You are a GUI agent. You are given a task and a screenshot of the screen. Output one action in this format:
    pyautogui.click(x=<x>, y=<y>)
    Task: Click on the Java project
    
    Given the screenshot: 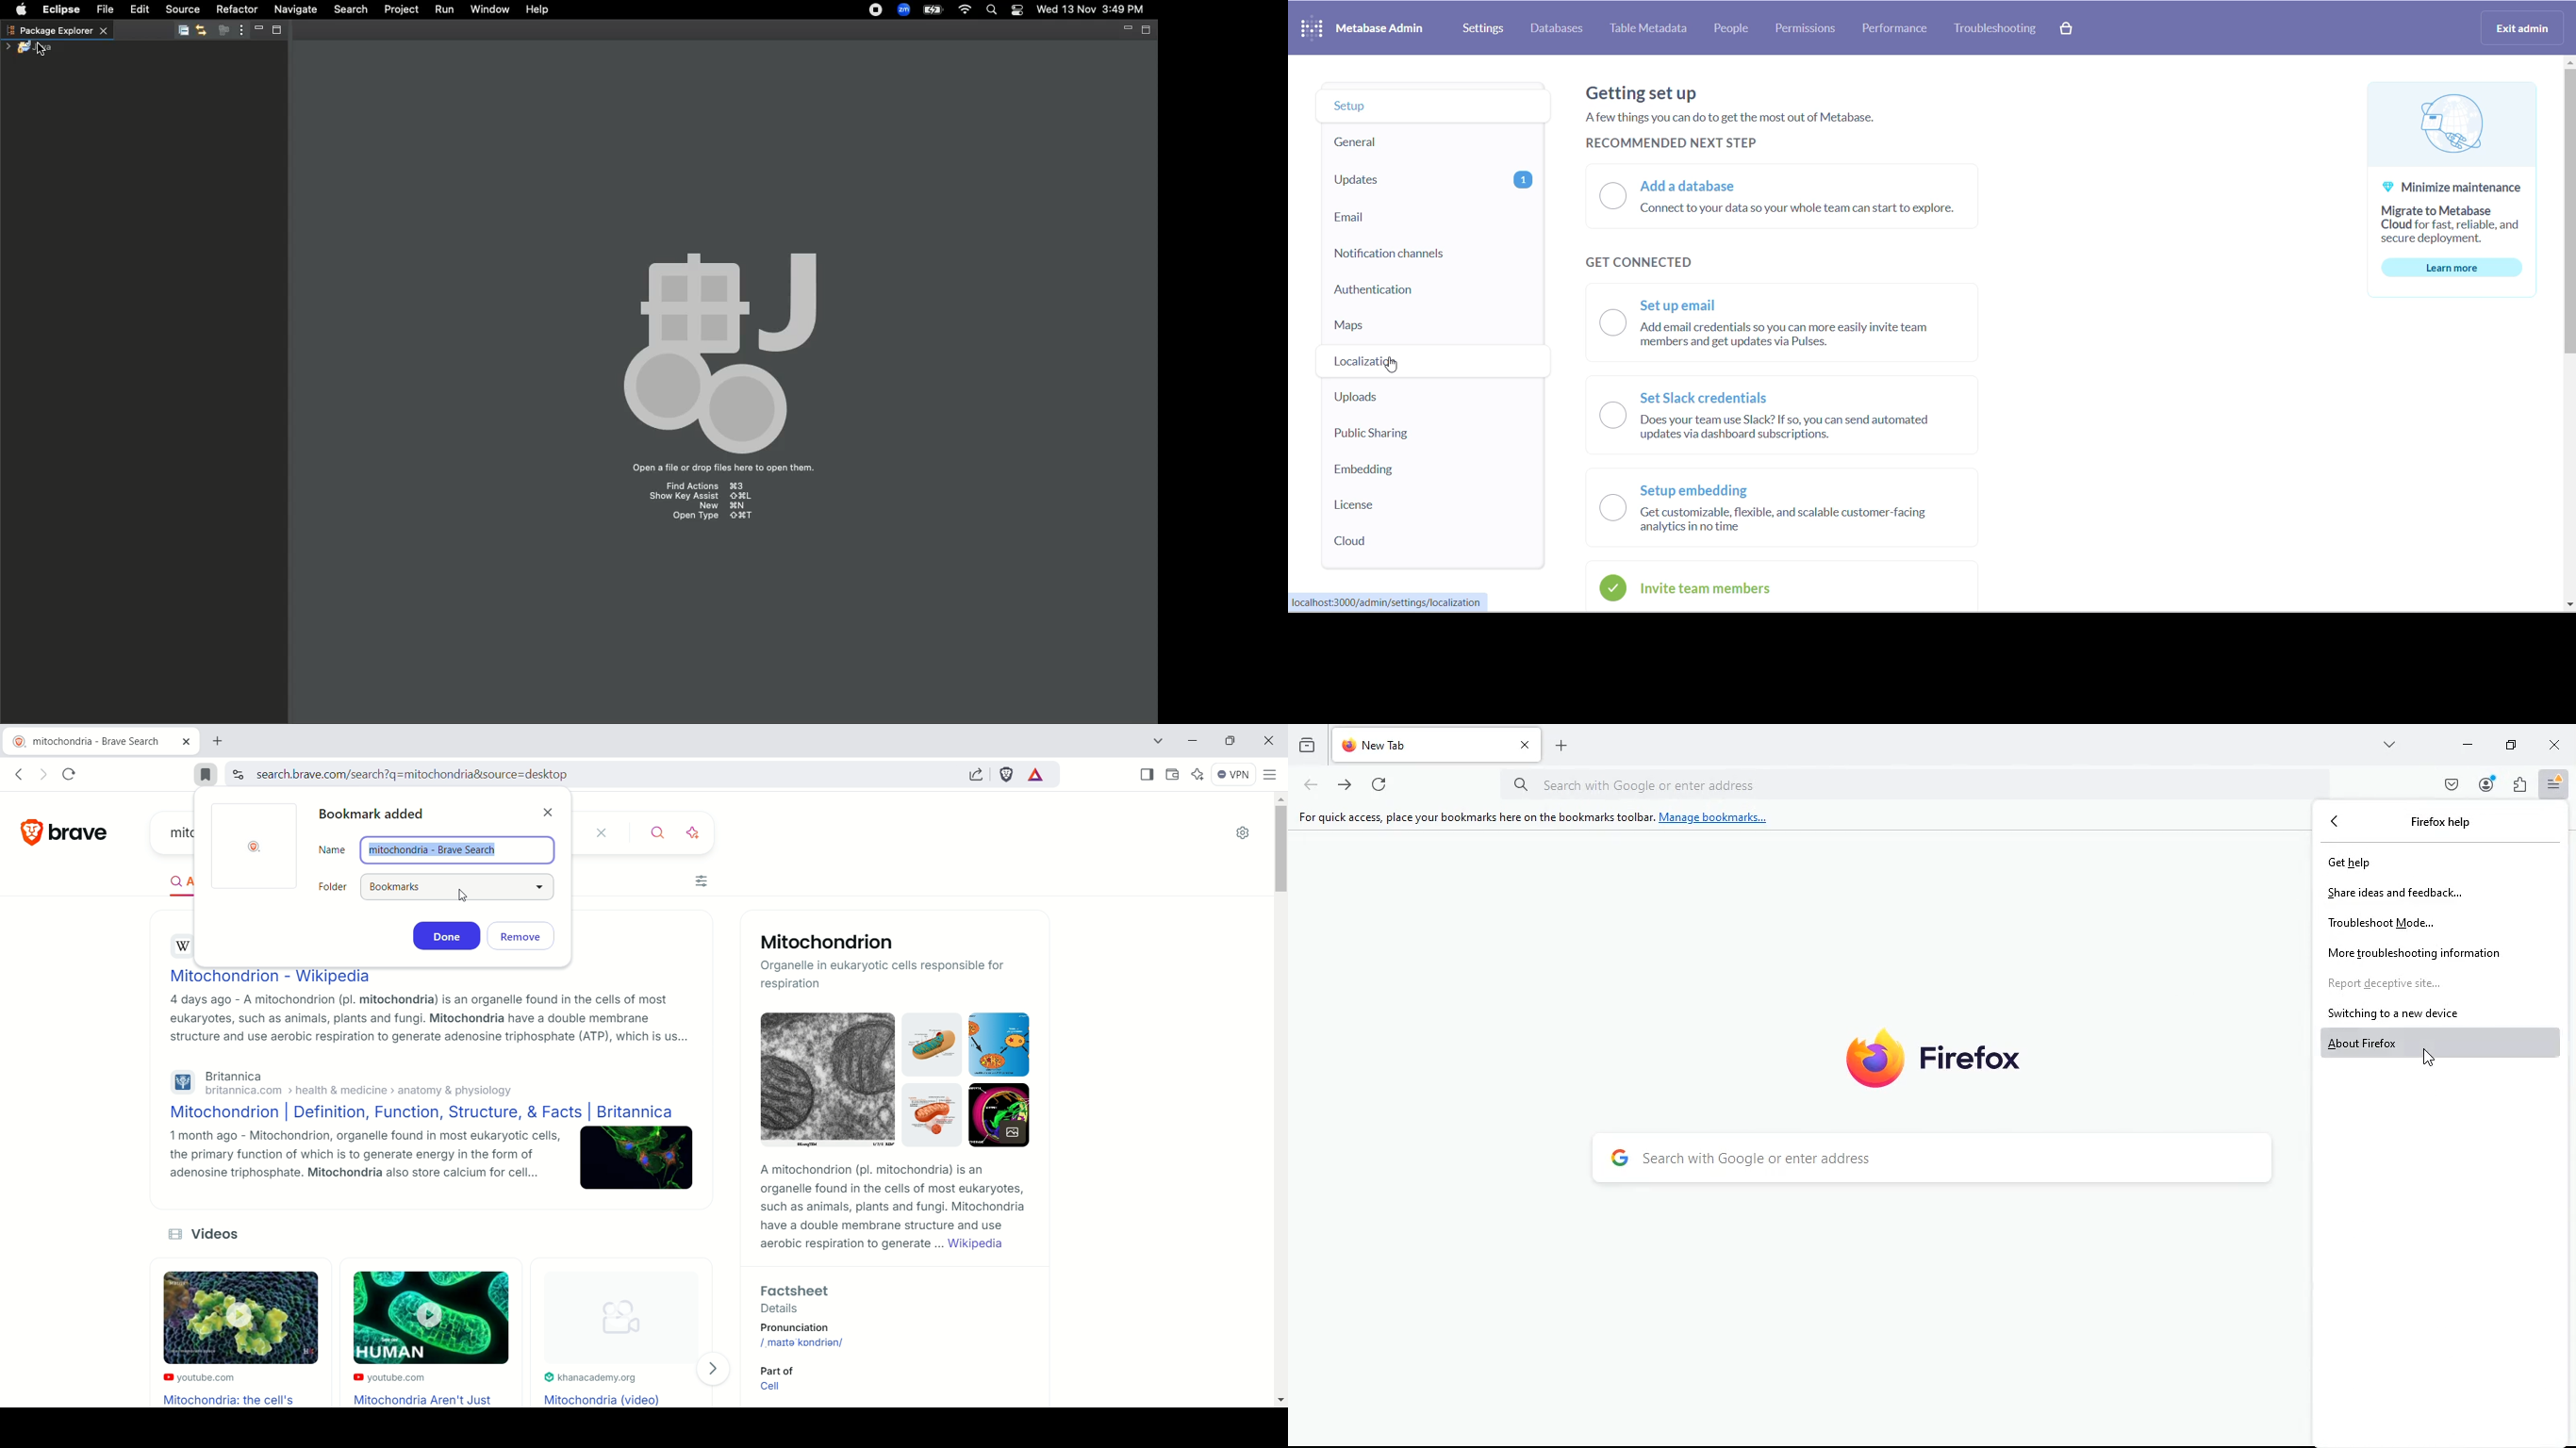 What is the action you would take?
    pyautogui.click(x=36, y=47)
    